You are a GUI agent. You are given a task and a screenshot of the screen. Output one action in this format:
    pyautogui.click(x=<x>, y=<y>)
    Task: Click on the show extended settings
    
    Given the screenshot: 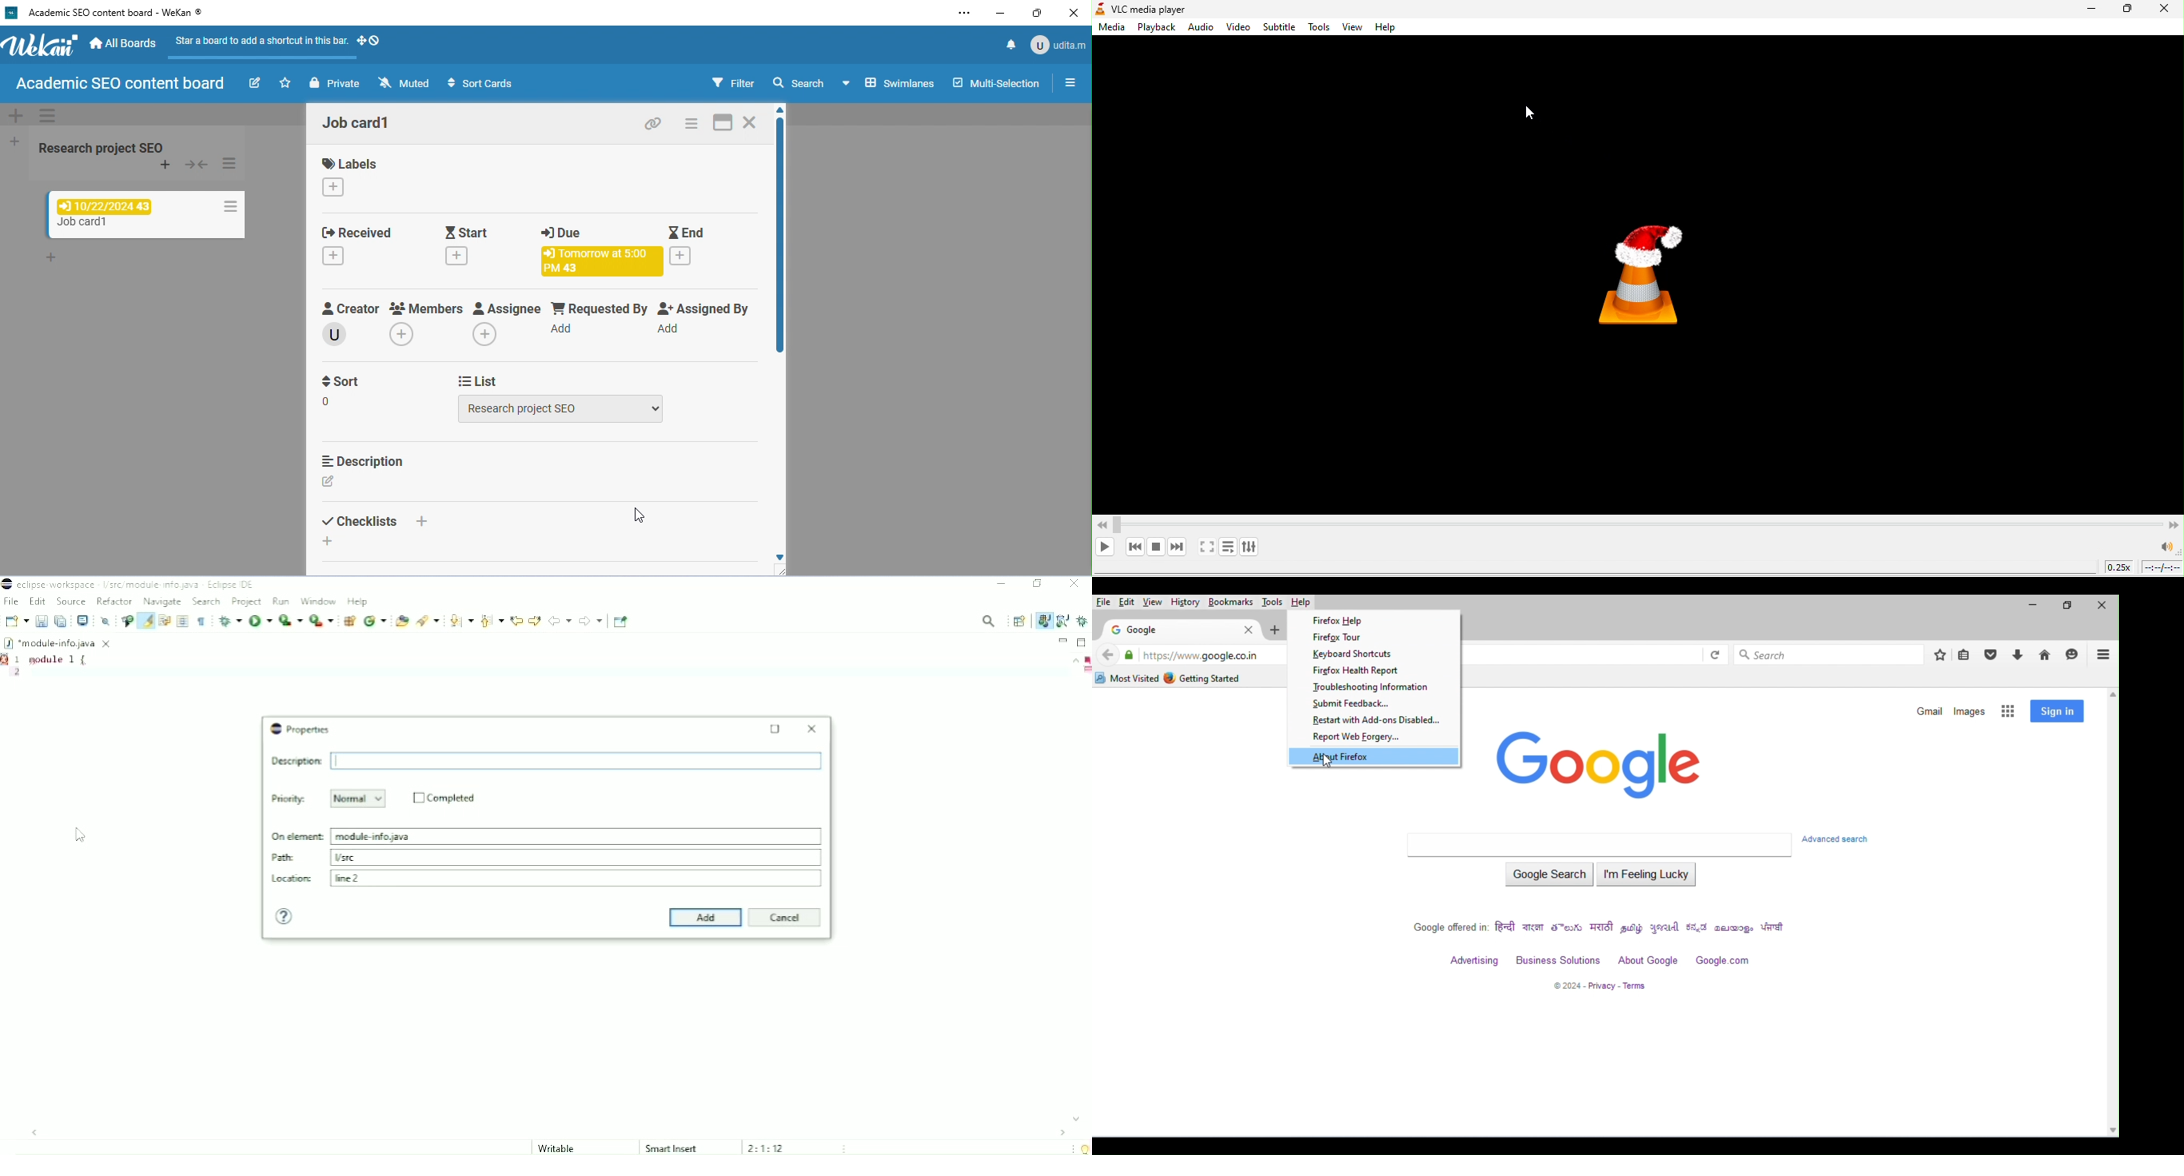 What is the action you would take?
    pyautogui.click(x=1254, y=547)
    